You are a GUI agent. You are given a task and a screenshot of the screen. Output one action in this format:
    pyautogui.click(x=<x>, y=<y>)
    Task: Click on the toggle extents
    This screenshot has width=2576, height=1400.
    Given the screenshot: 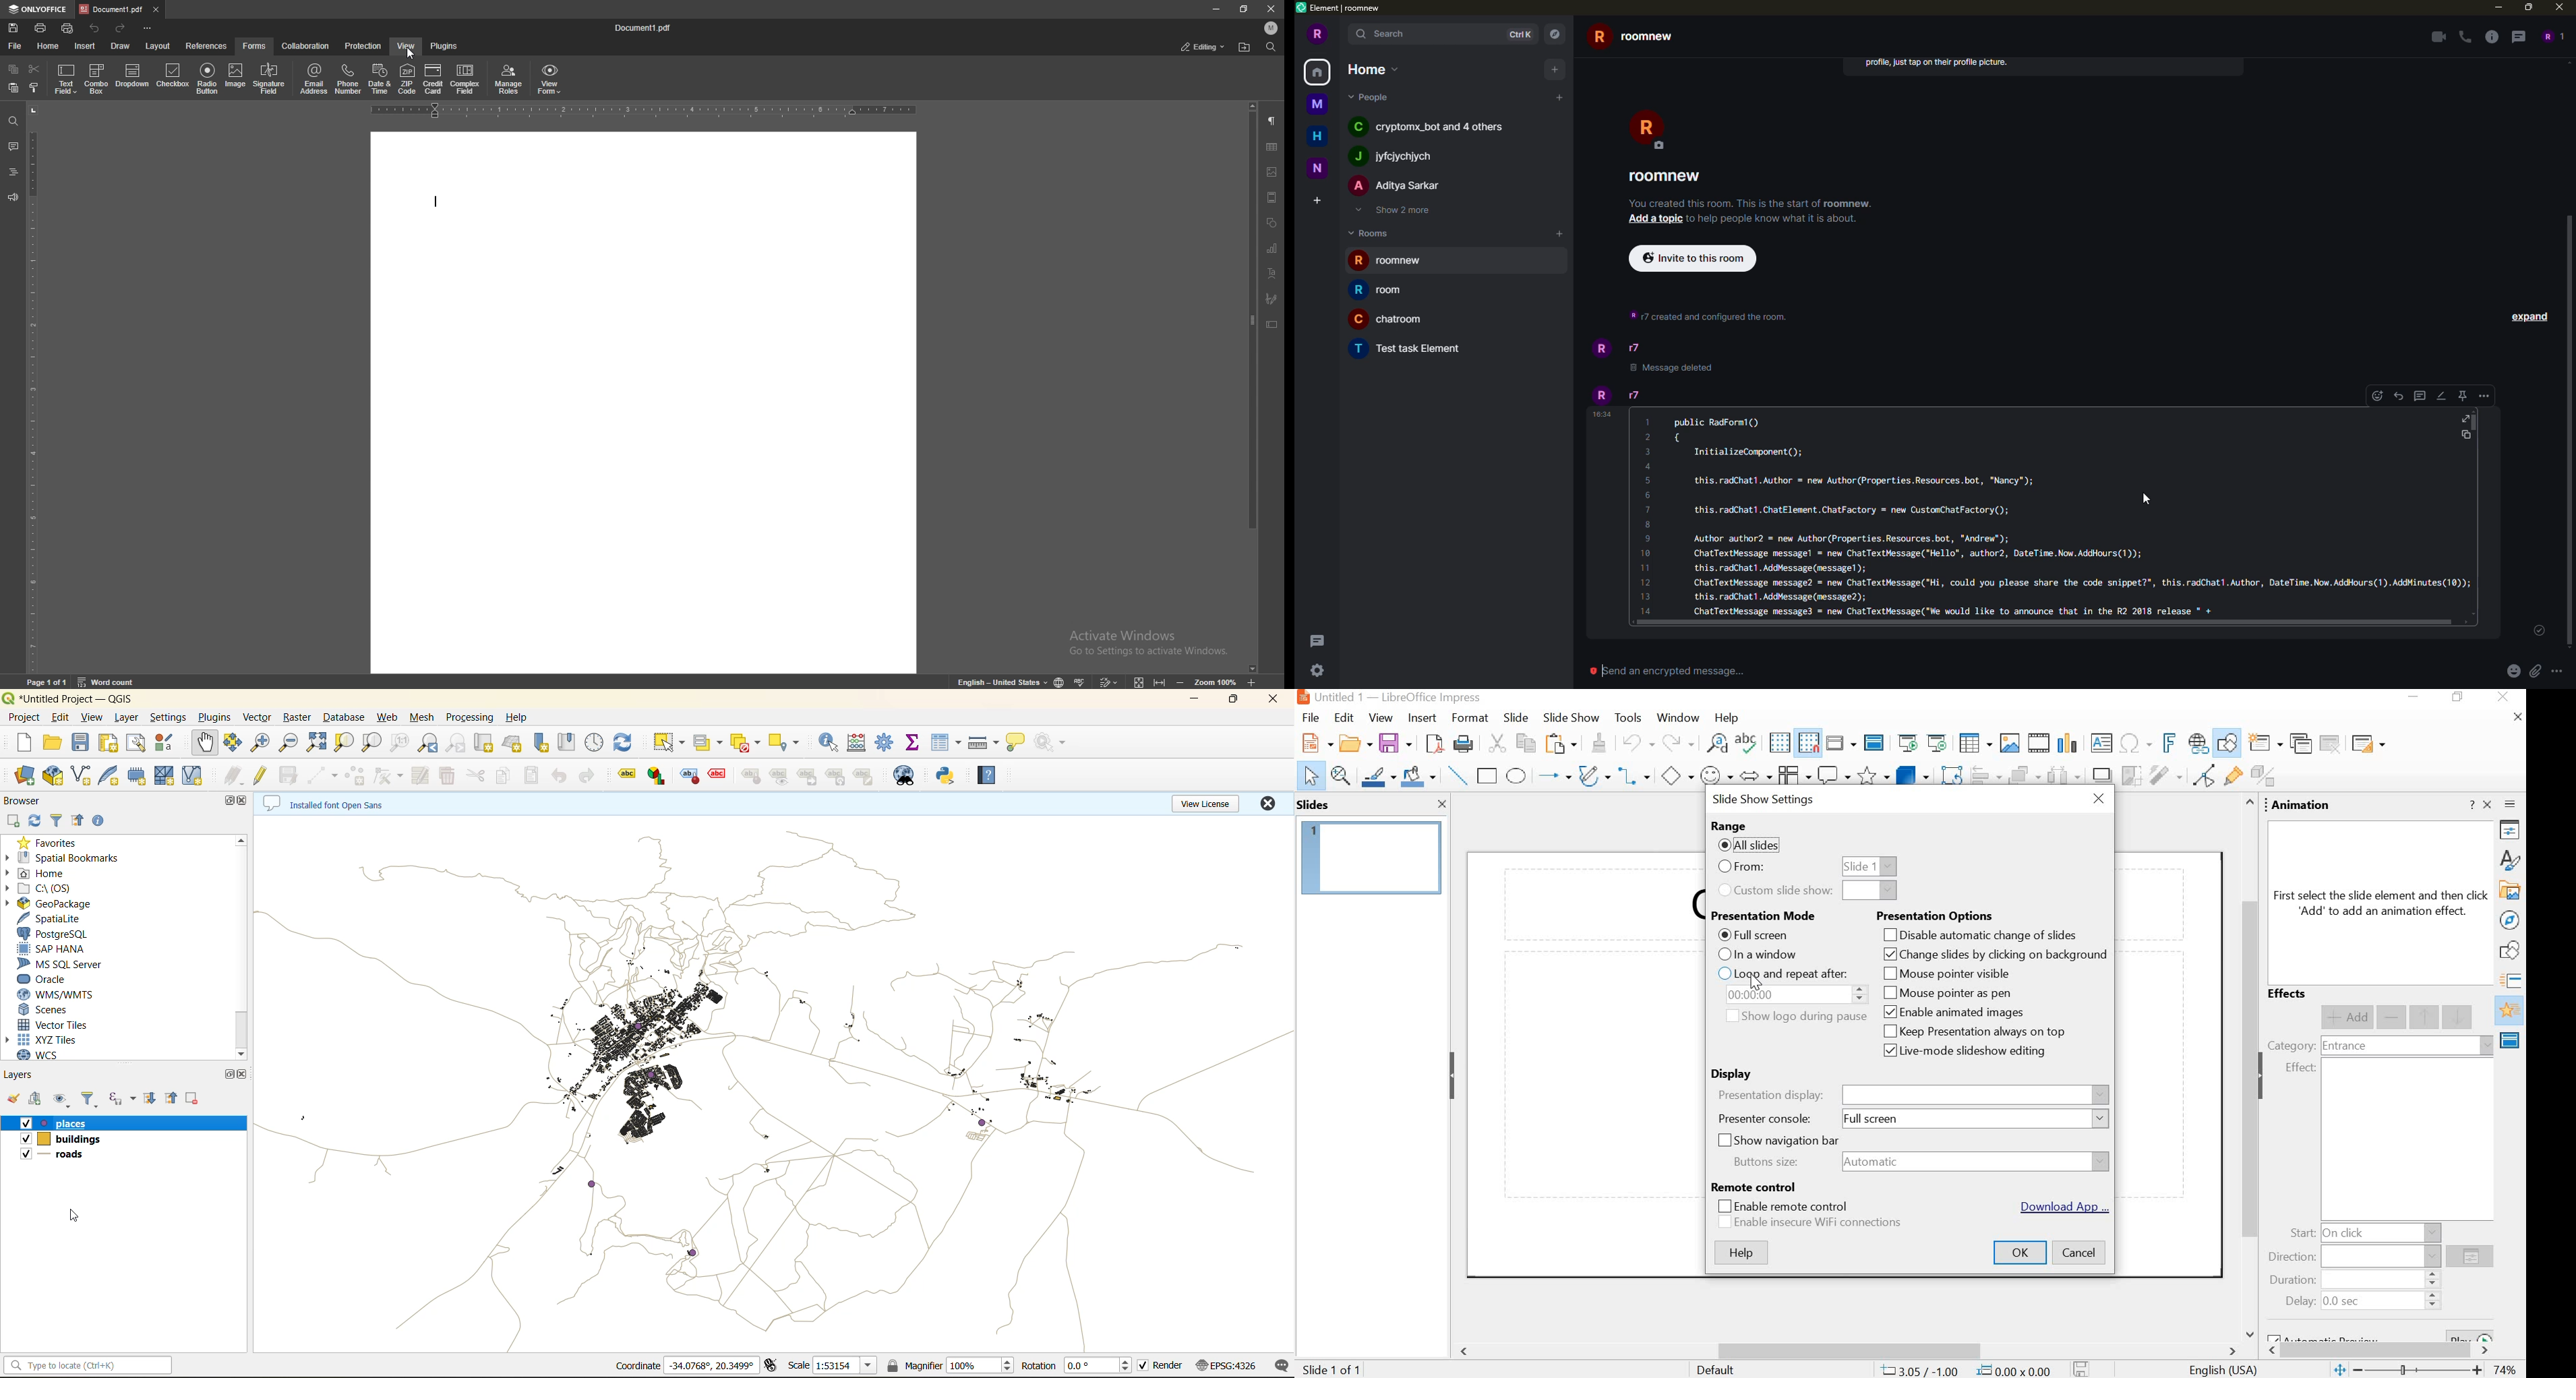 What is the action you would take?
    pyautogui.click(x=772, y=1365)
    